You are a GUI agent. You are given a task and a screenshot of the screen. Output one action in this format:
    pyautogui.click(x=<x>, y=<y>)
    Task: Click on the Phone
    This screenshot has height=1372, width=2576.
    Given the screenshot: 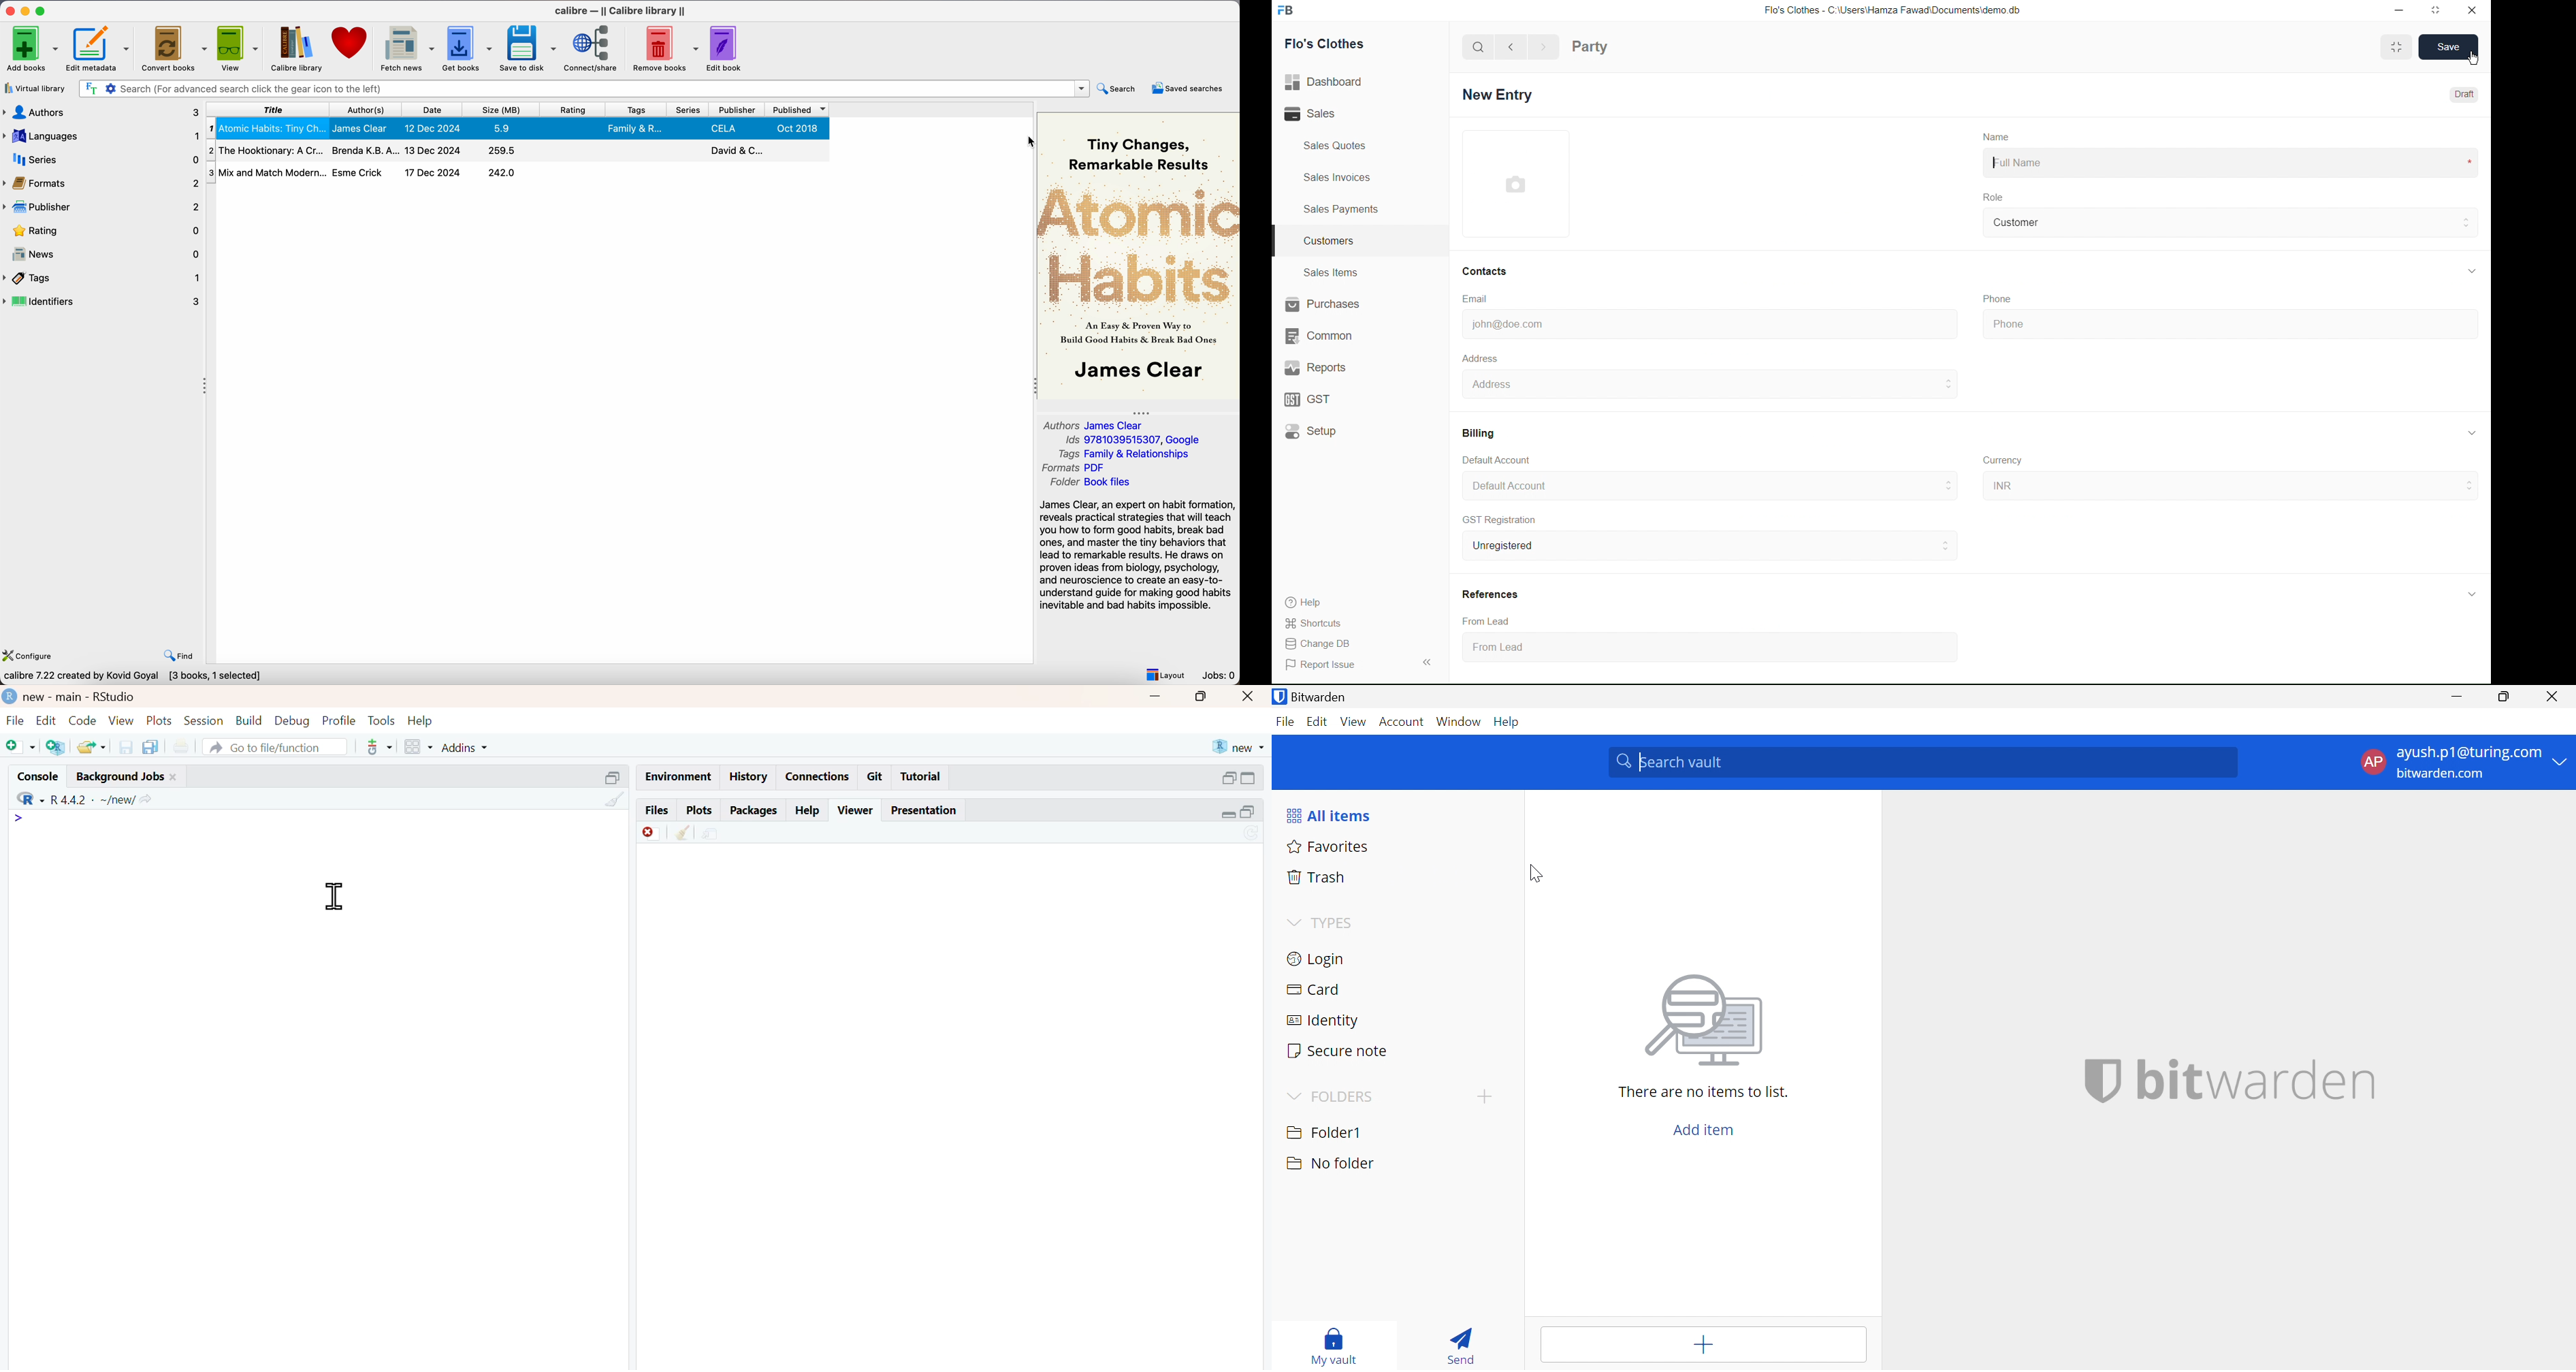 What is the action you would take?
    pyautogui.click(x=1997, y=296)
    